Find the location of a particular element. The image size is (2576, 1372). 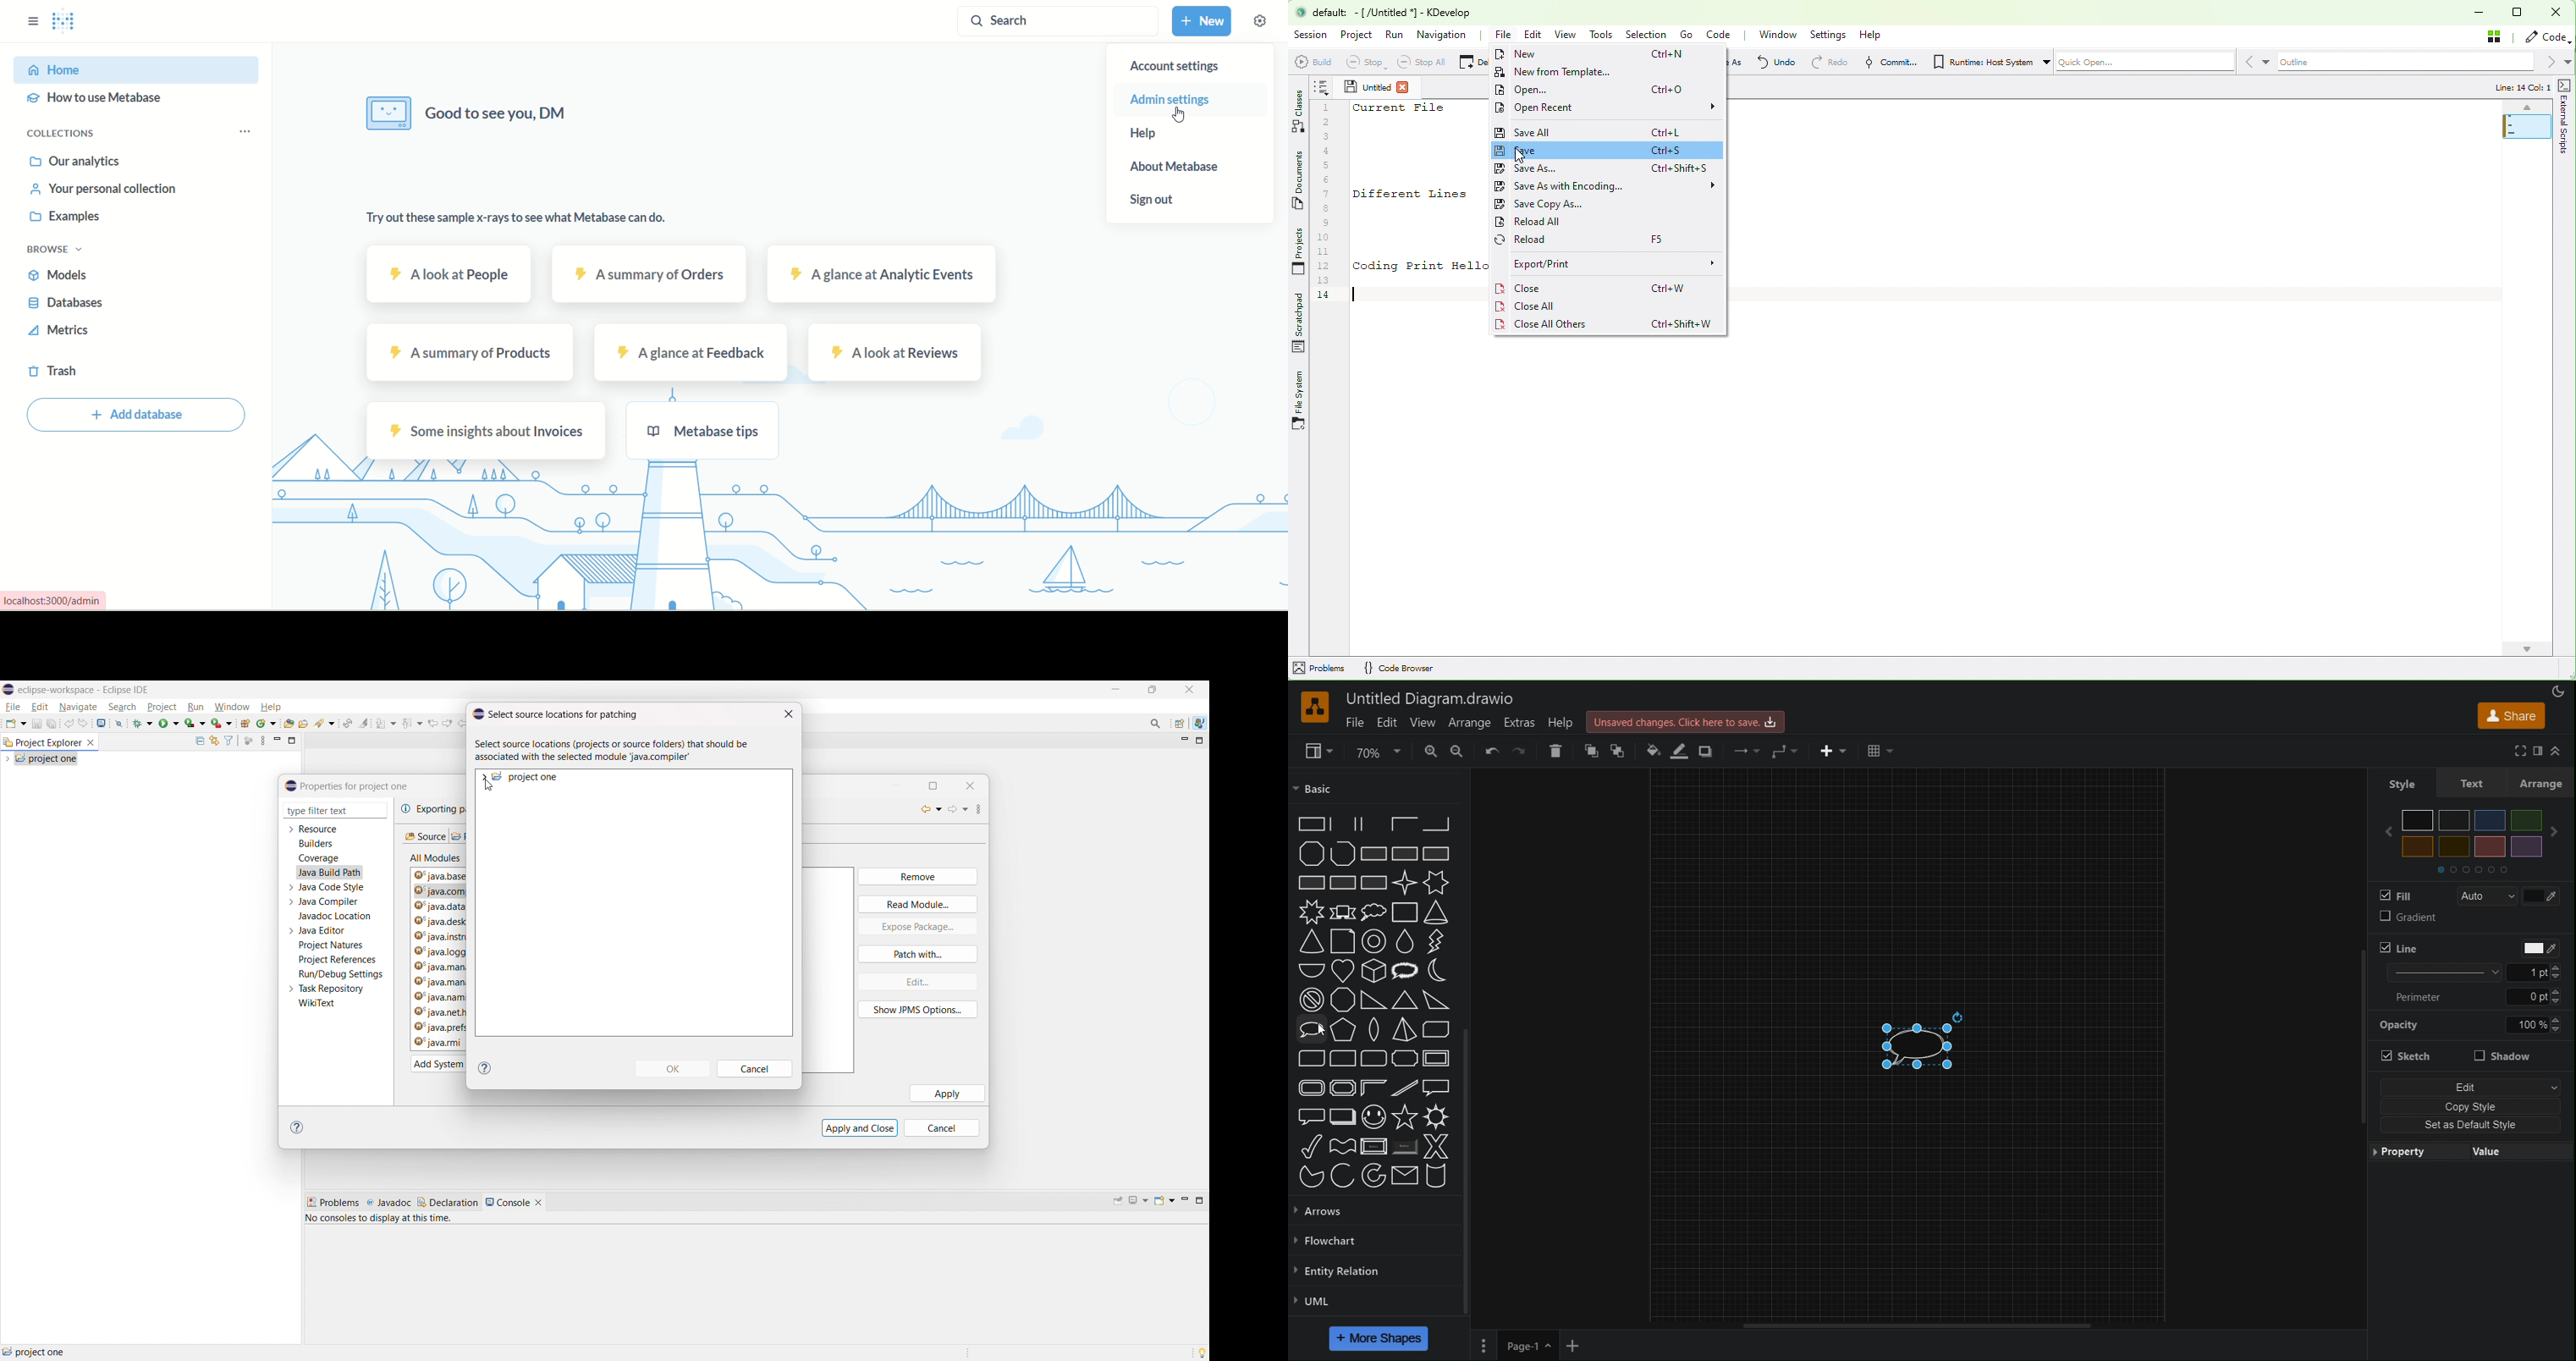

Half Circle is located at coordinates (1311, 971).